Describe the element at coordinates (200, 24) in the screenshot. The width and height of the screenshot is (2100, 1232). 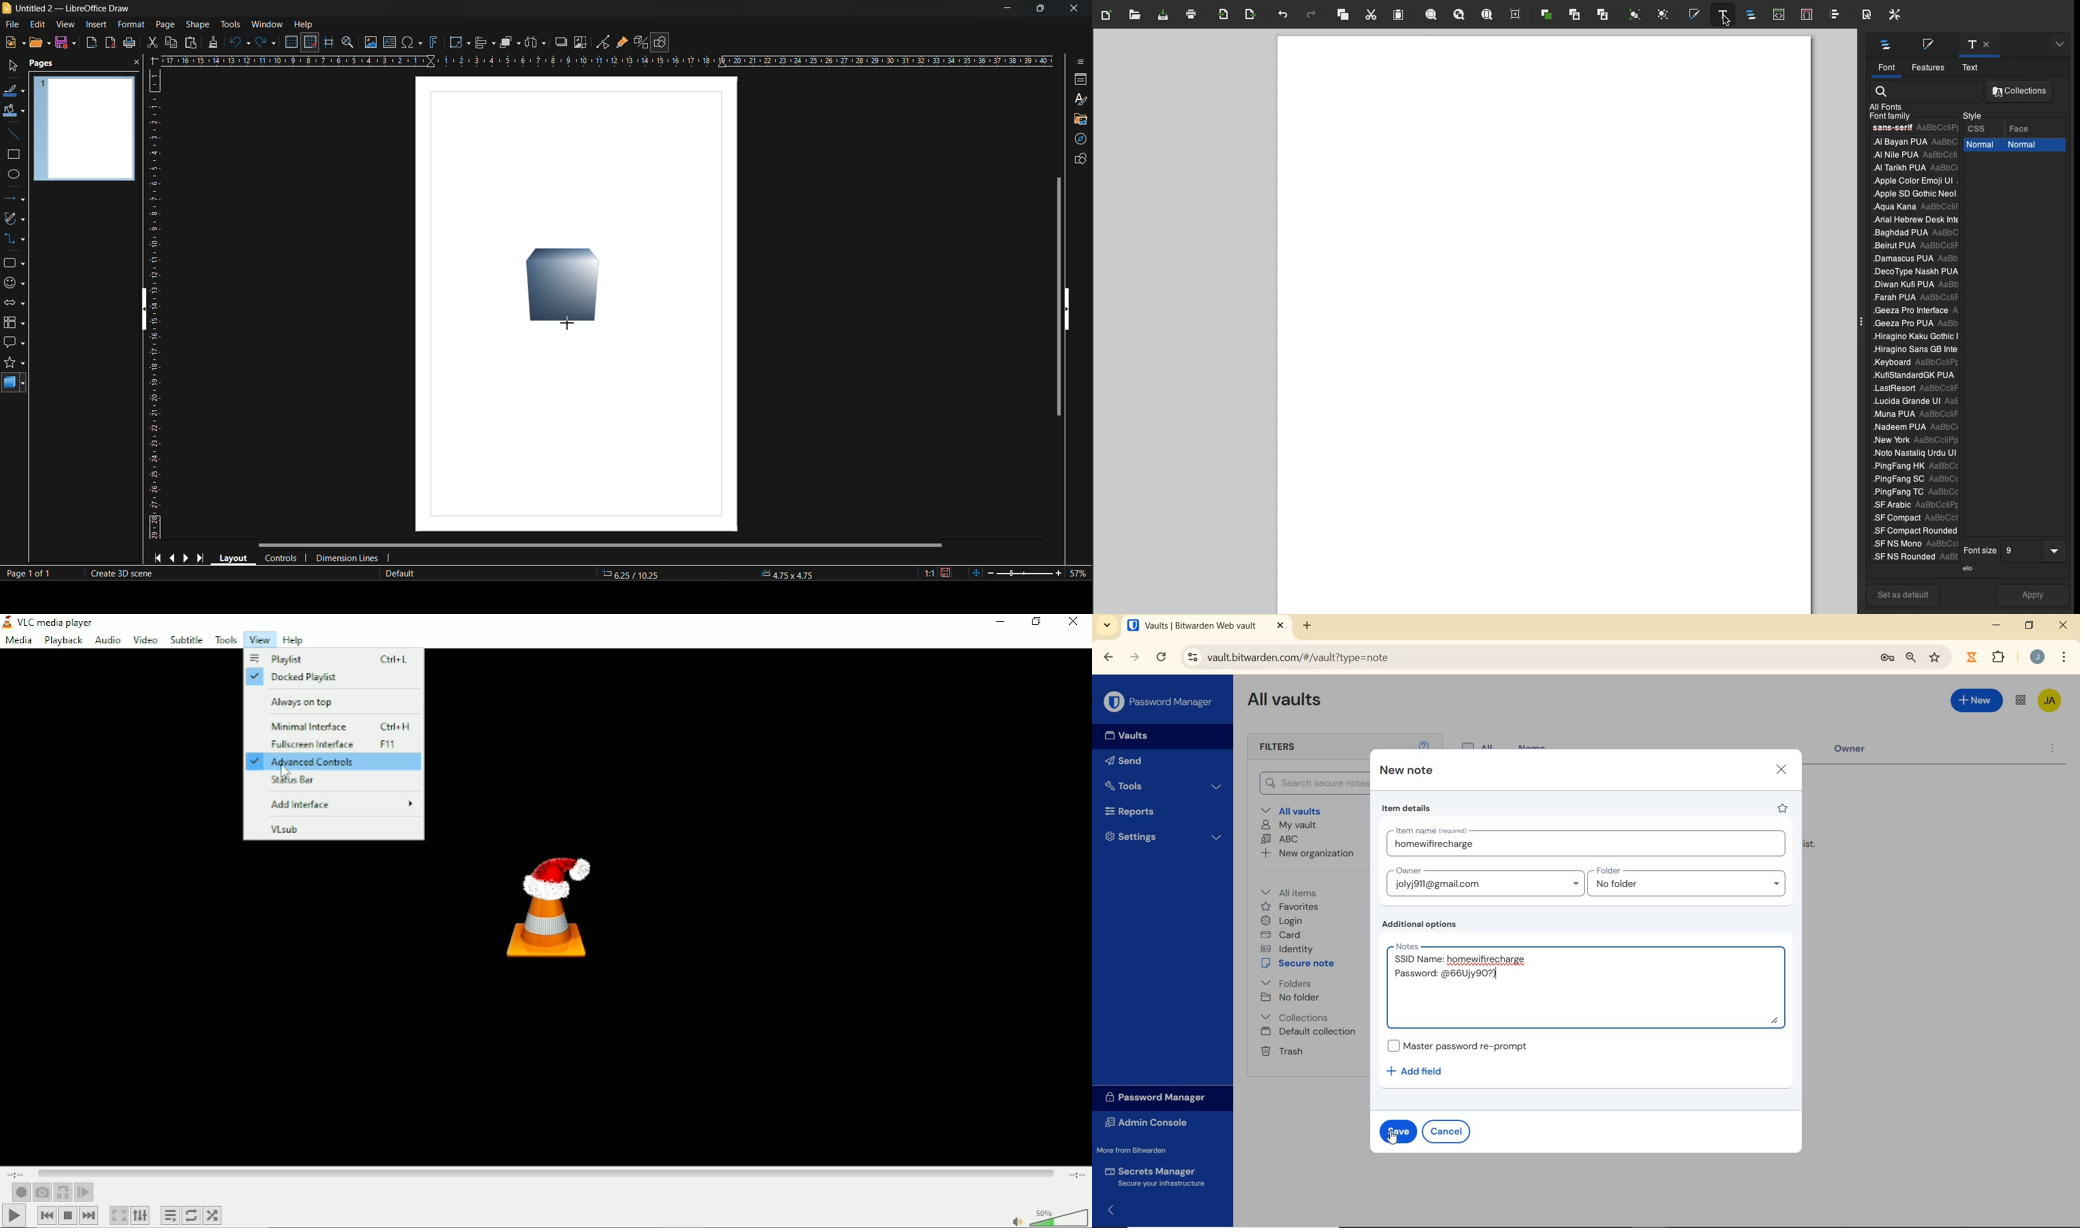
I see `shape` at that location.